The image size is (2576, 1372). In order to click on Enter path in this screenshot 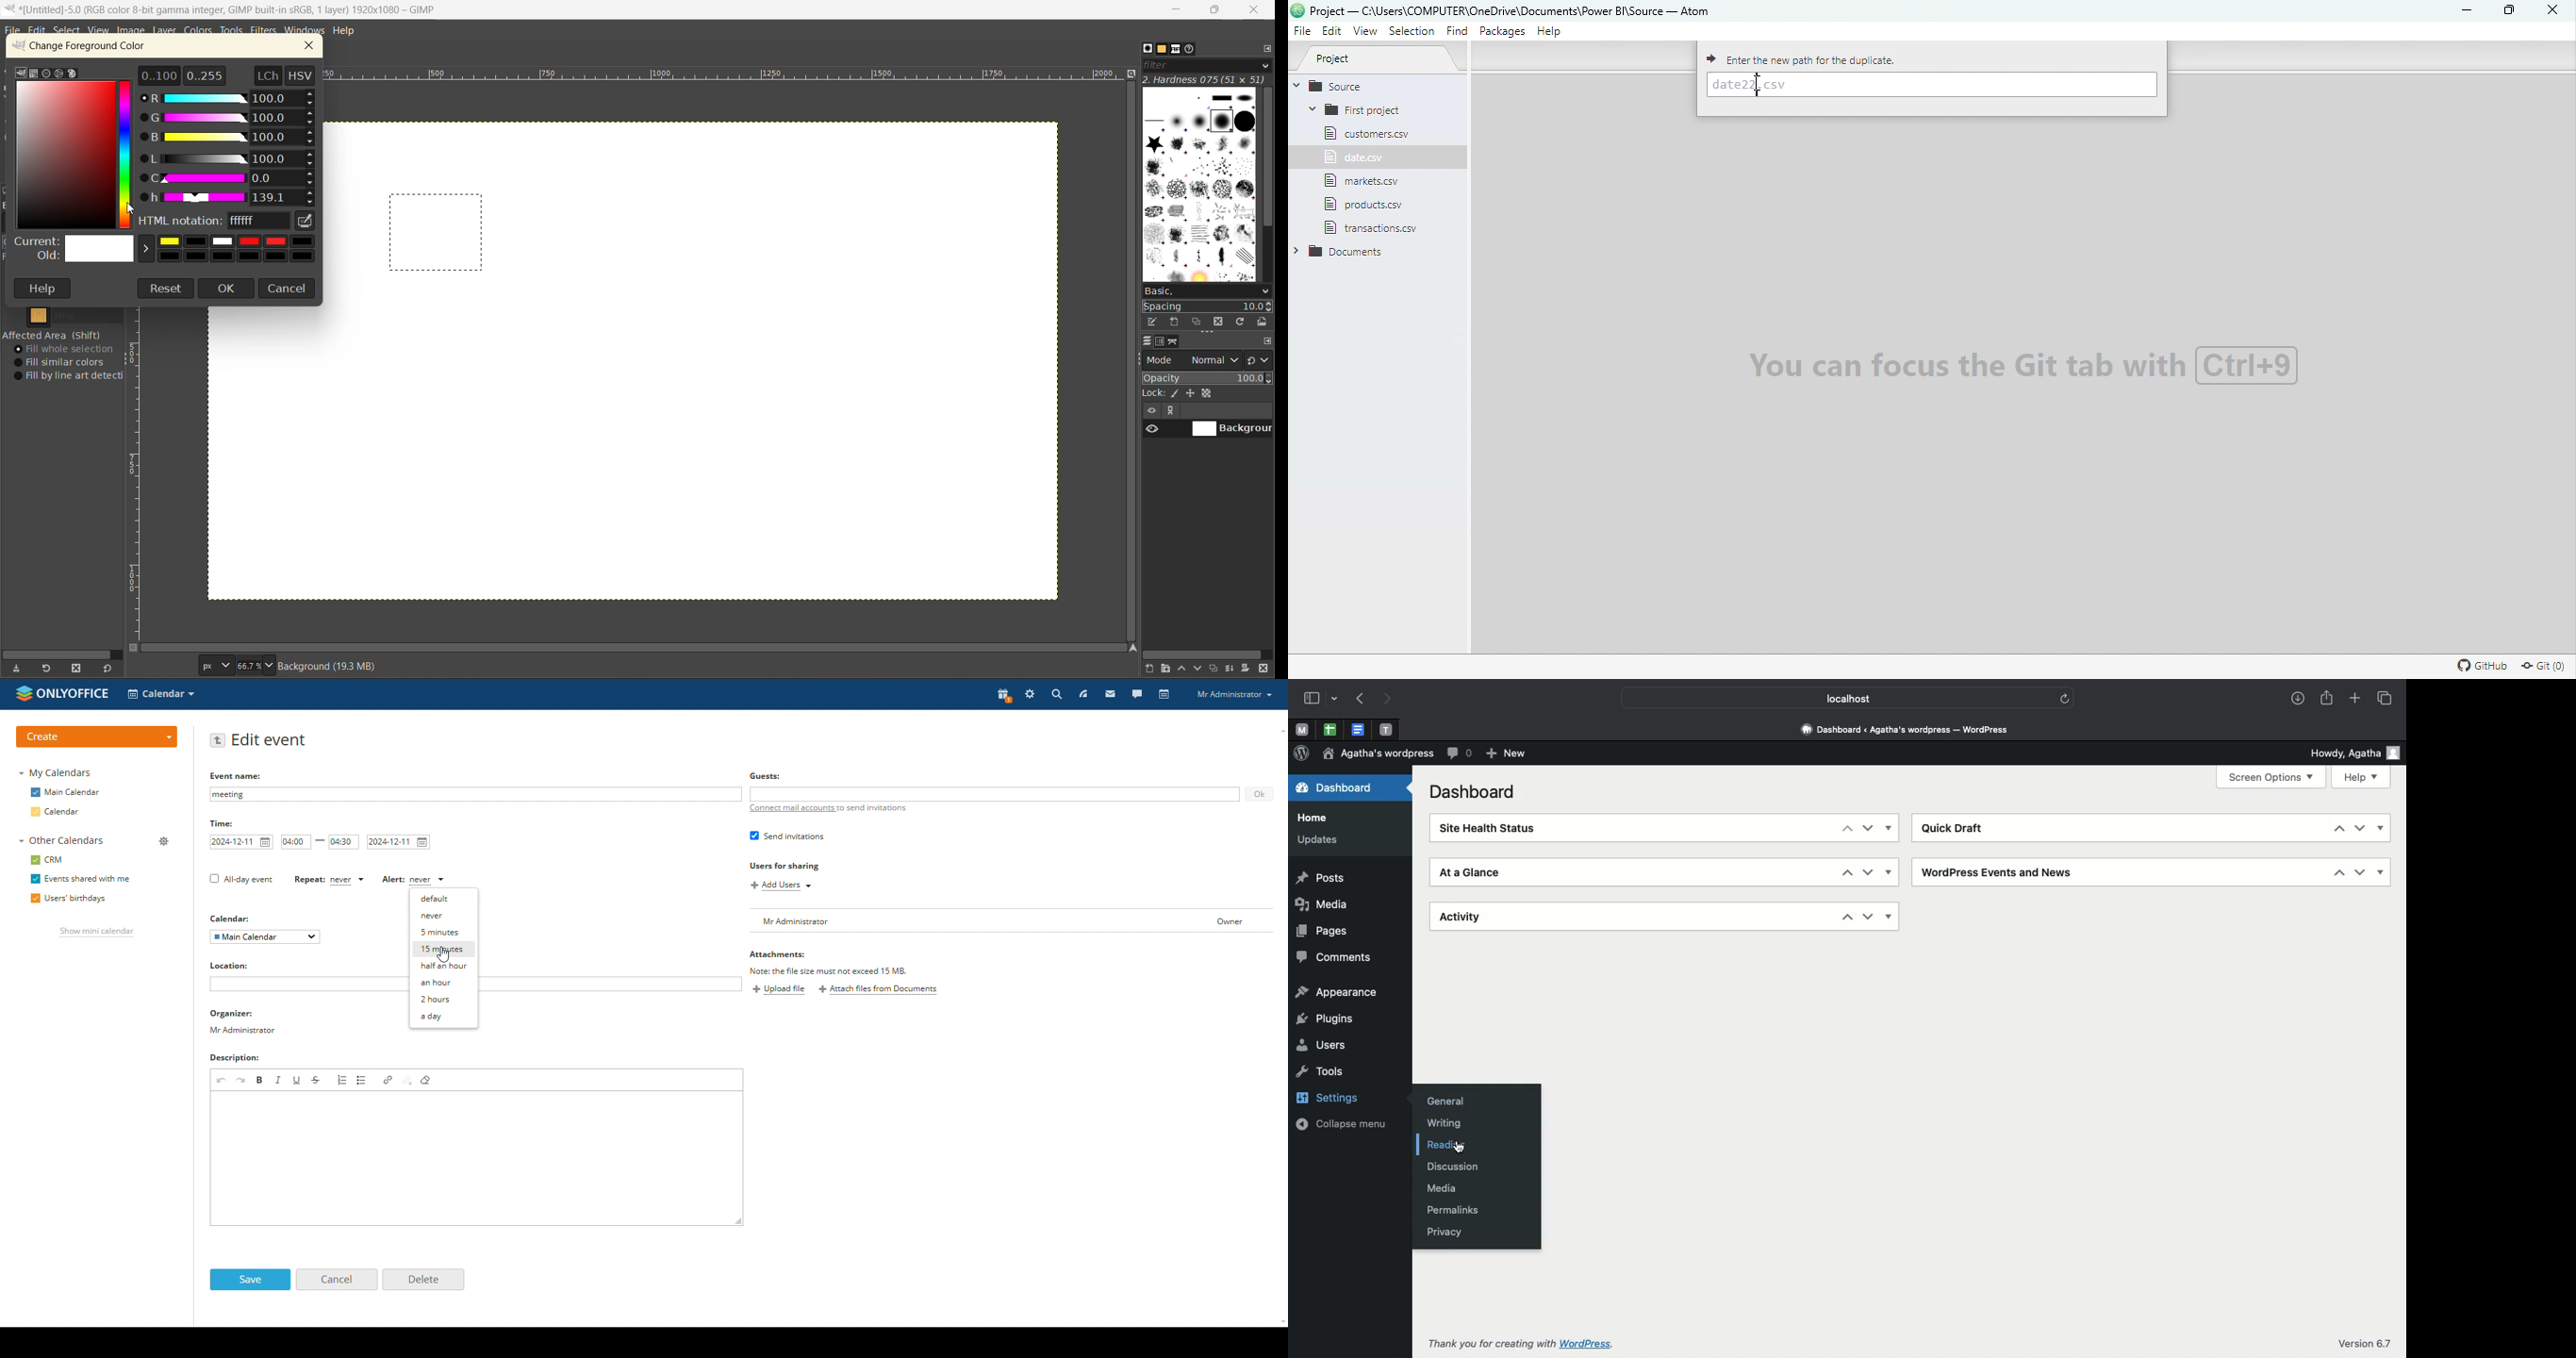, I will do `click(1932, 85)`.